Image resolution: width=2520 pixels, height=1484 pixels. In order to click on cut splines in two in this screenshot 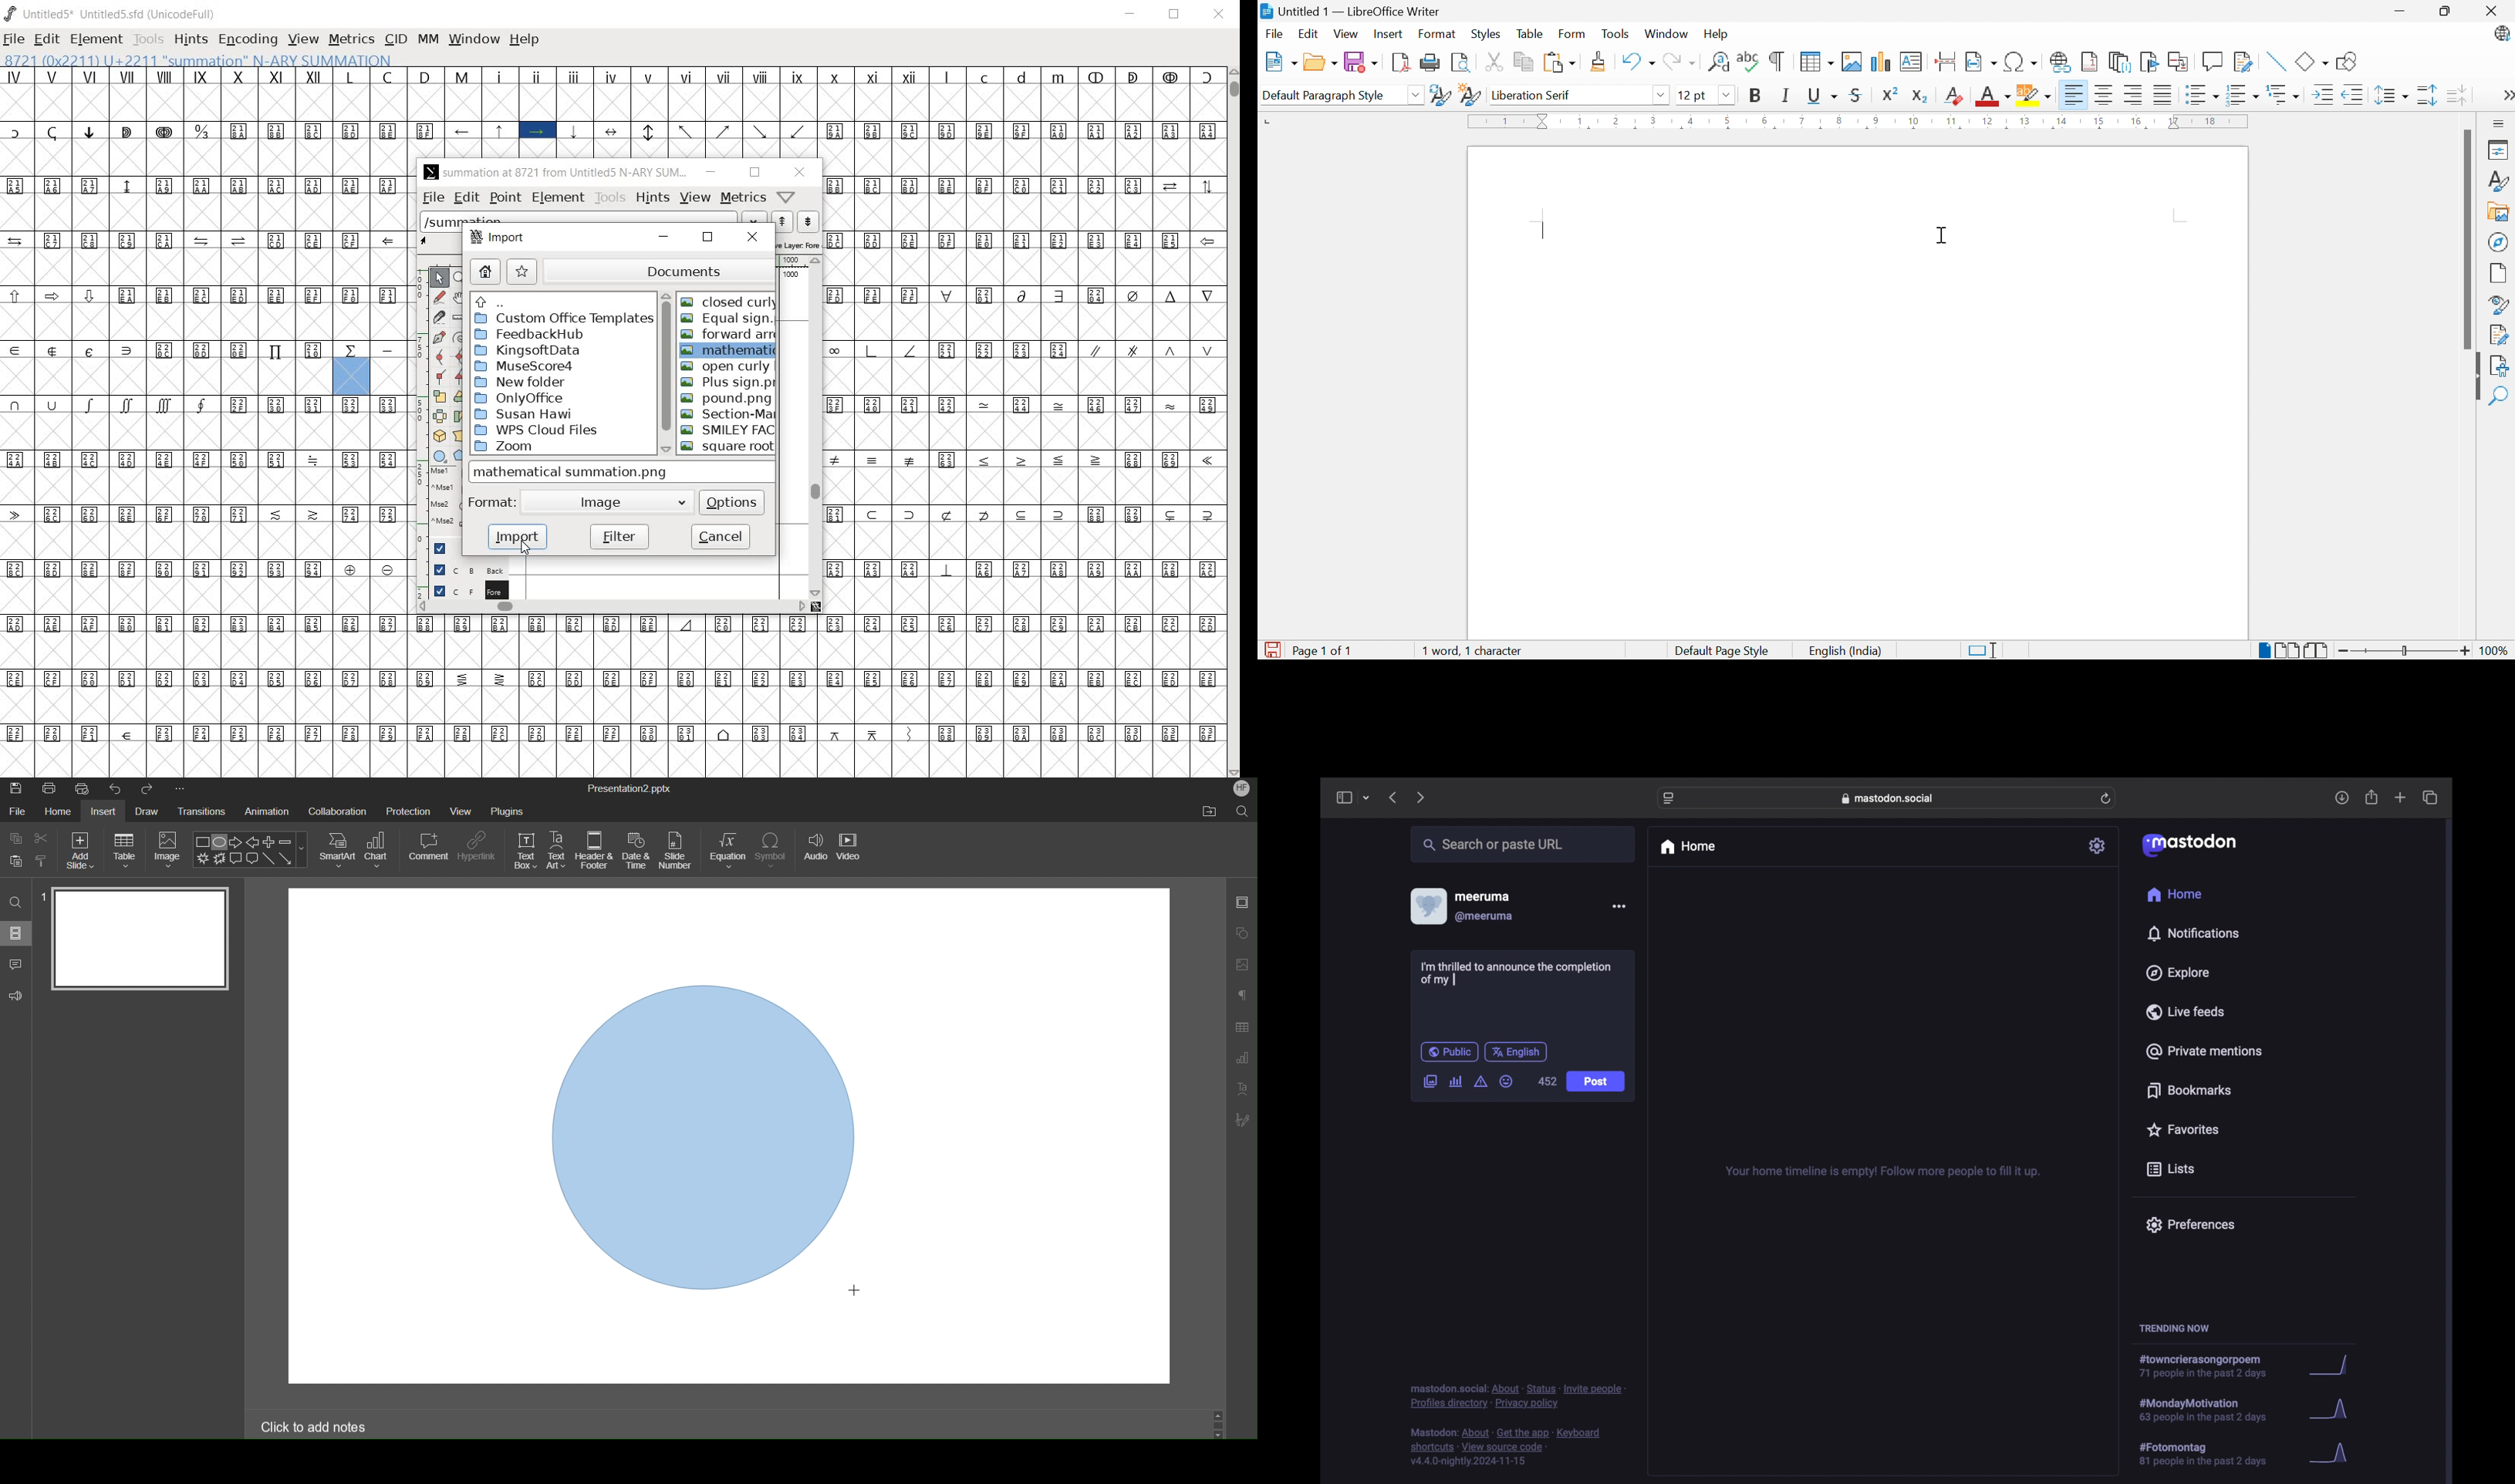, I will do `click(438, 316)`.